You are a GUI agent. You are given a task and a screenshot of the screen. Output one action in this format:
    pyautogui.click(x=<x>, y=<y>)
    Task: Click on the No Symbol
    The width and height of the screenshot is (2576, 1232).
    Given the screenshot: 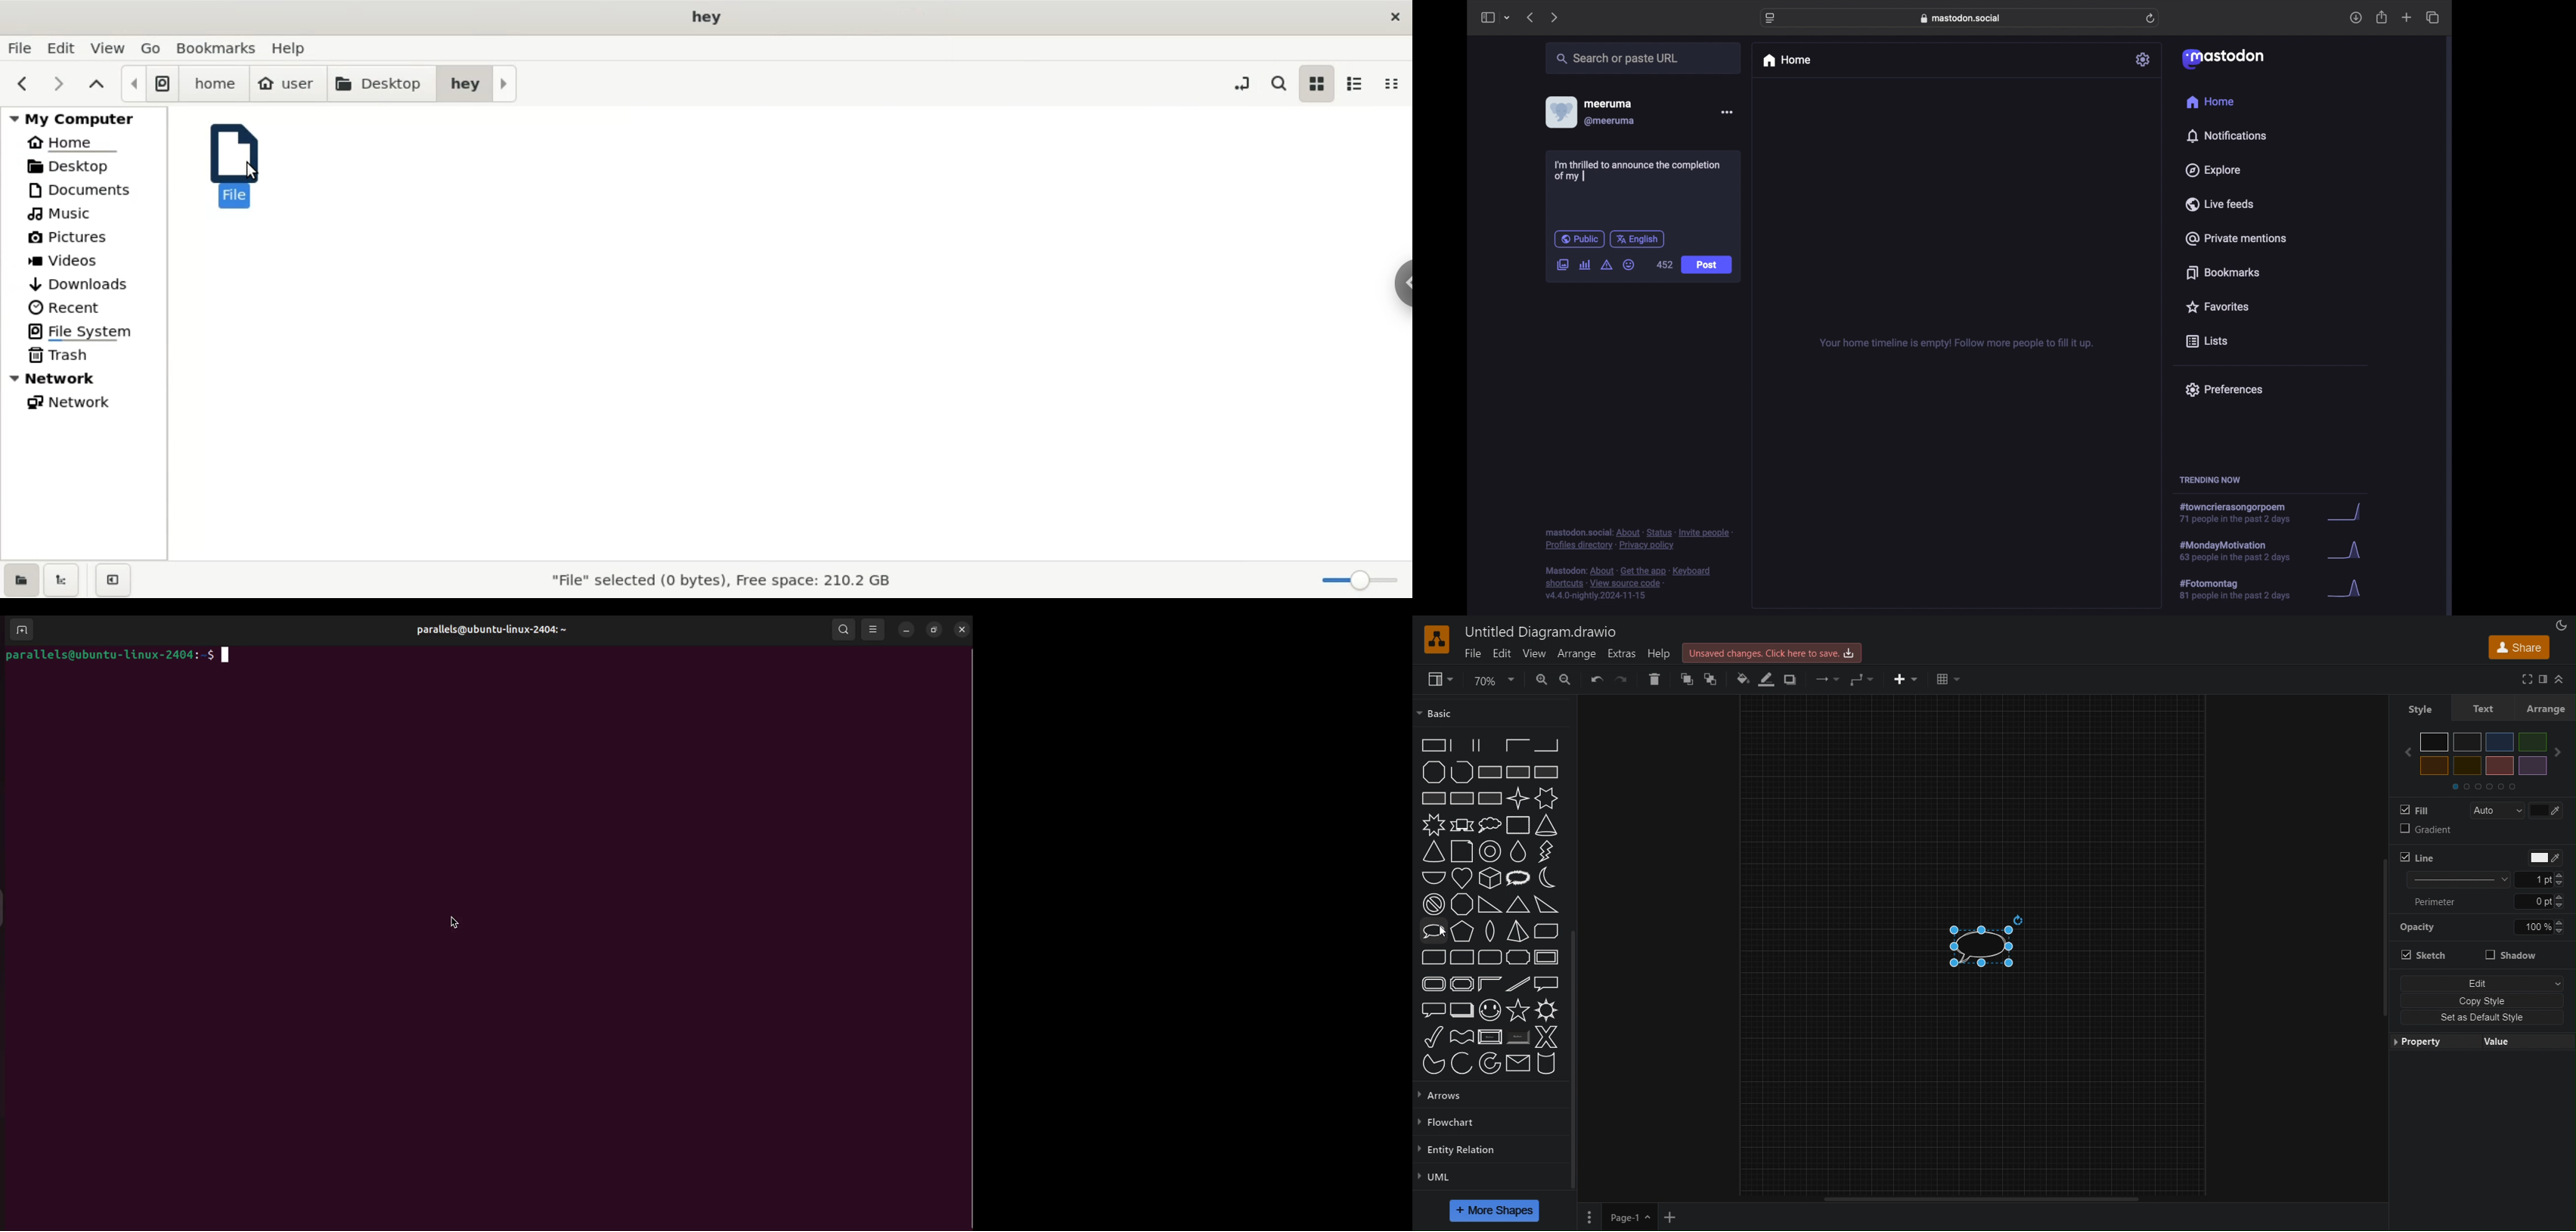 What is the action you would take?
    pyautogui.click(x=1432, y=903)
    